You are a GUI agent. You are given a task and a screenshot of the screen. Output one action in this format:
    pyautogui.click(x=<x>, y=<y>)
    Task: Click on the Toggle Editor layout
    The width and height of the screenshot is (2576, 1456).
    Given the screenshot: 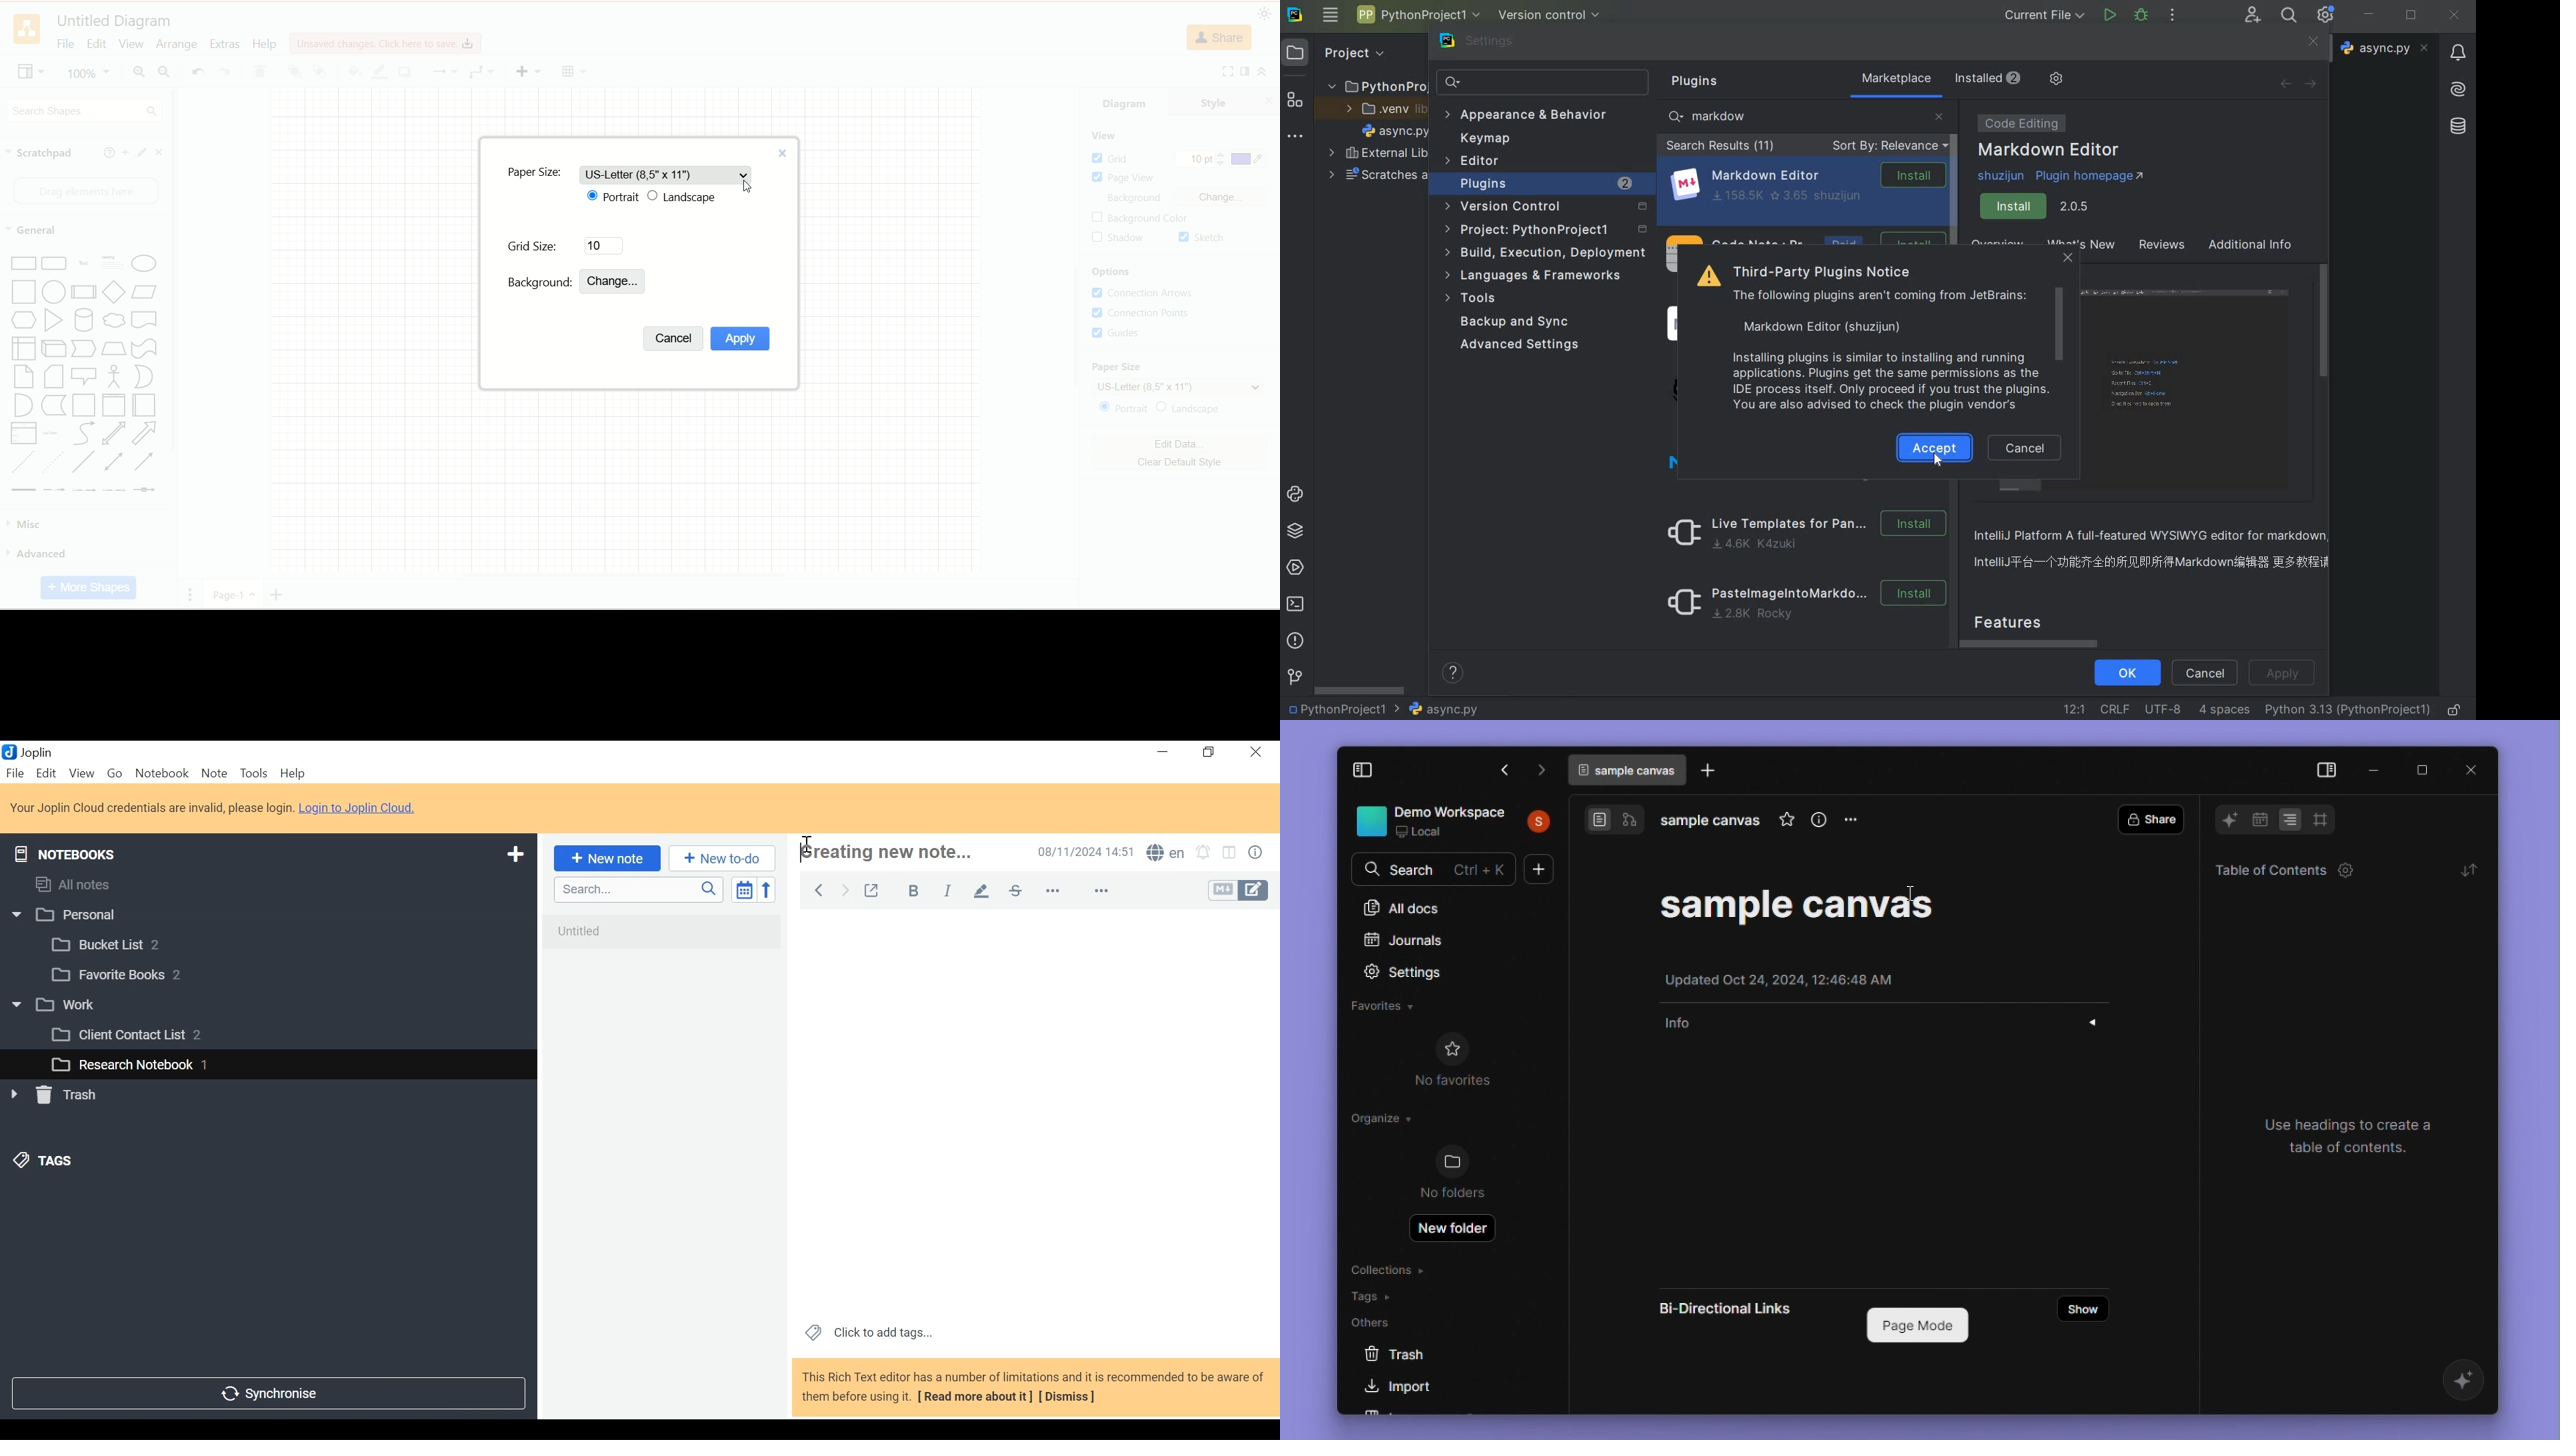 What is the action you would take?
    pyautogui.click(x=1230, y=854)
    